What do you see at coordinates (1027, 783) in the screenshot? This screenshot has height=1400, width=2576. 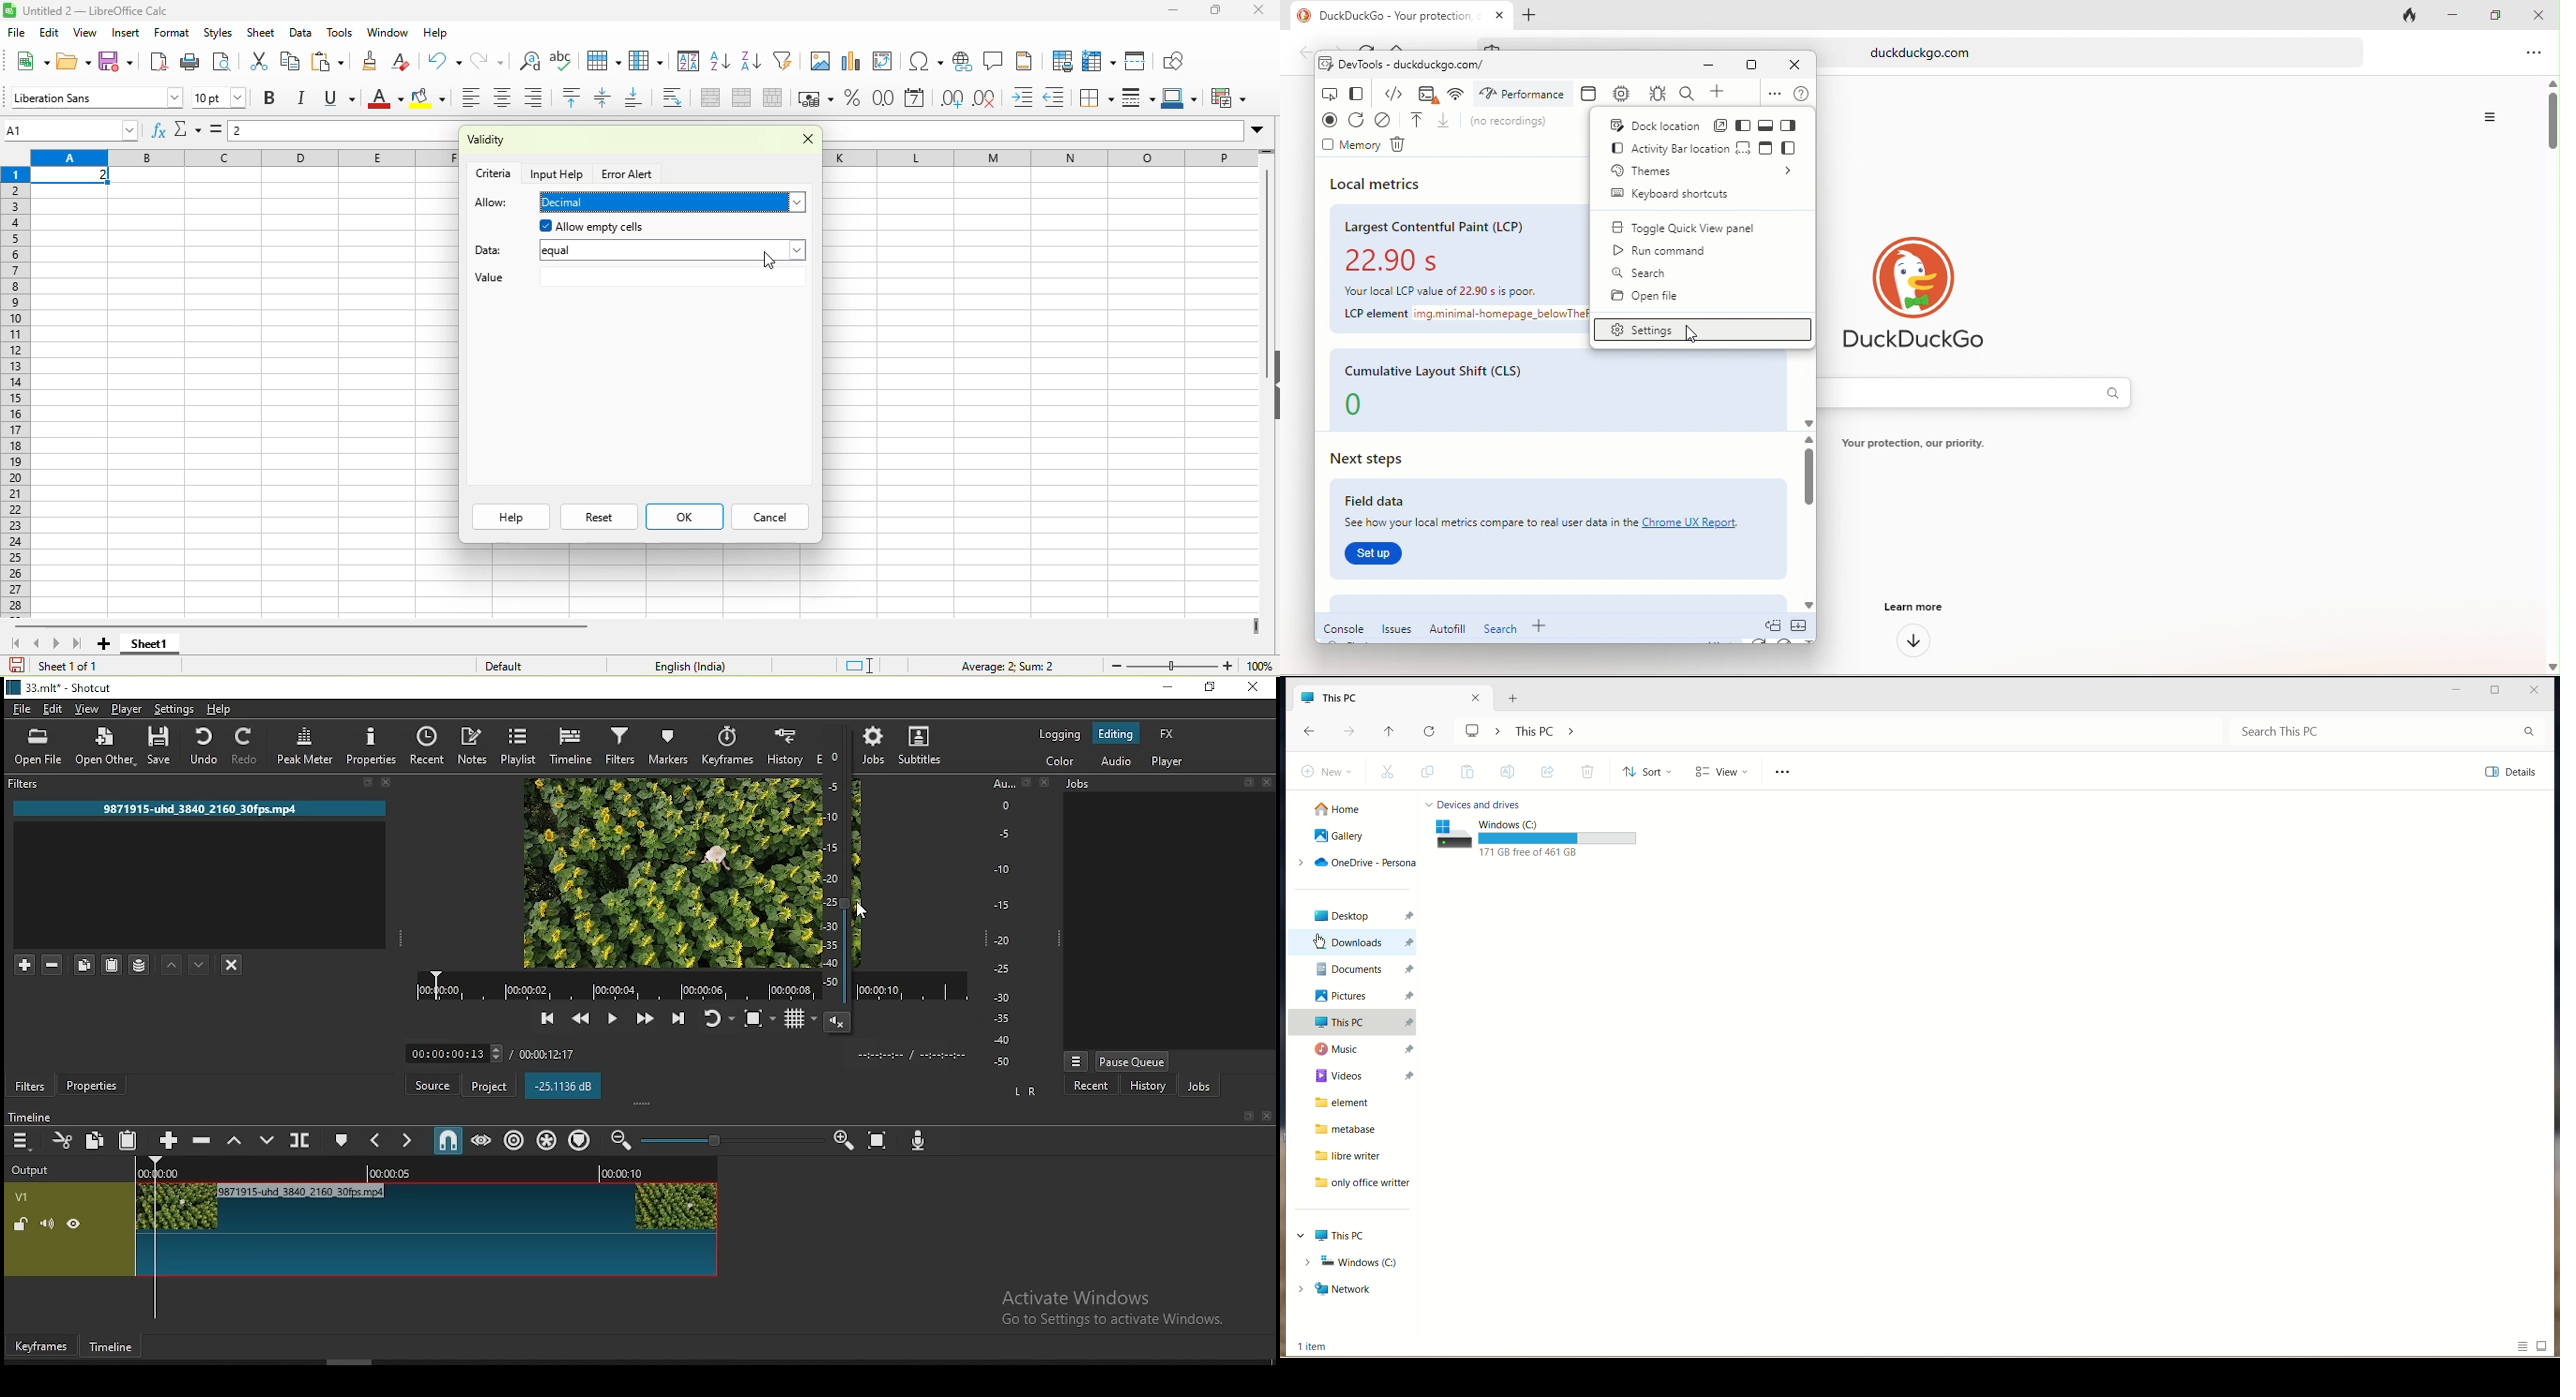 I see `bookmark` at bounding box center [1027, 783].